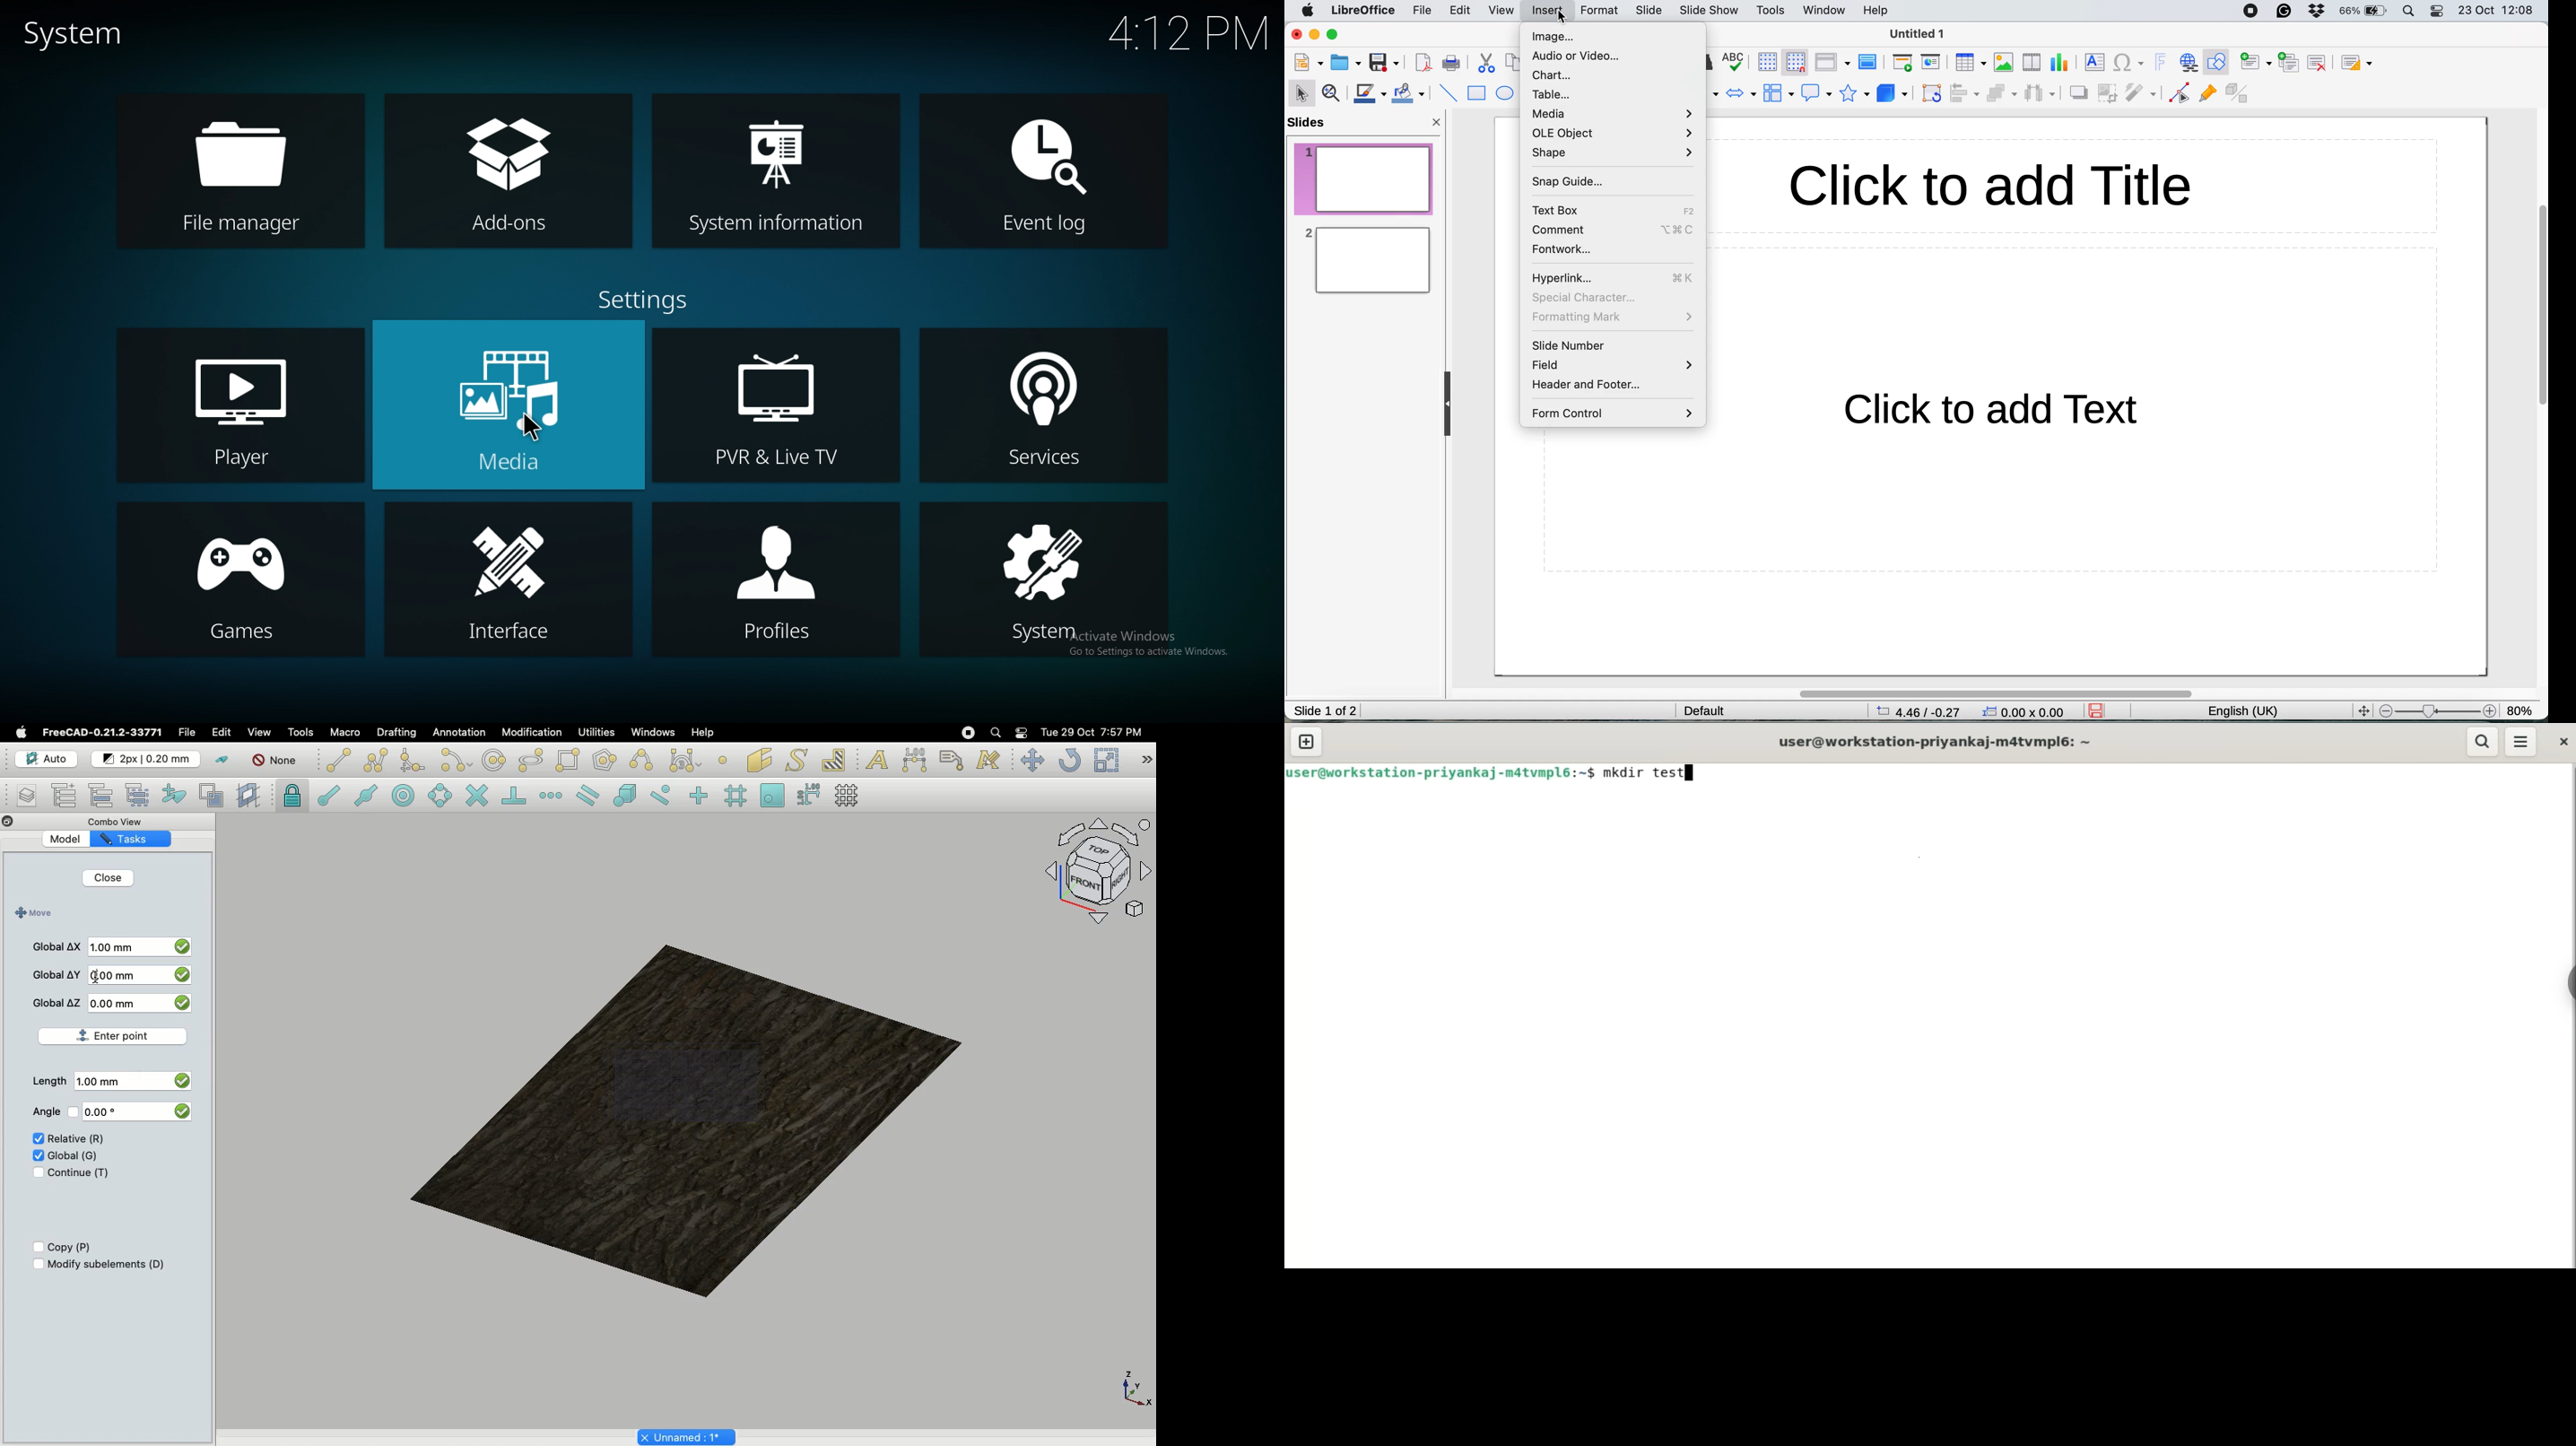  I want to click on horizontal scroll bar, so click(1995, 694).